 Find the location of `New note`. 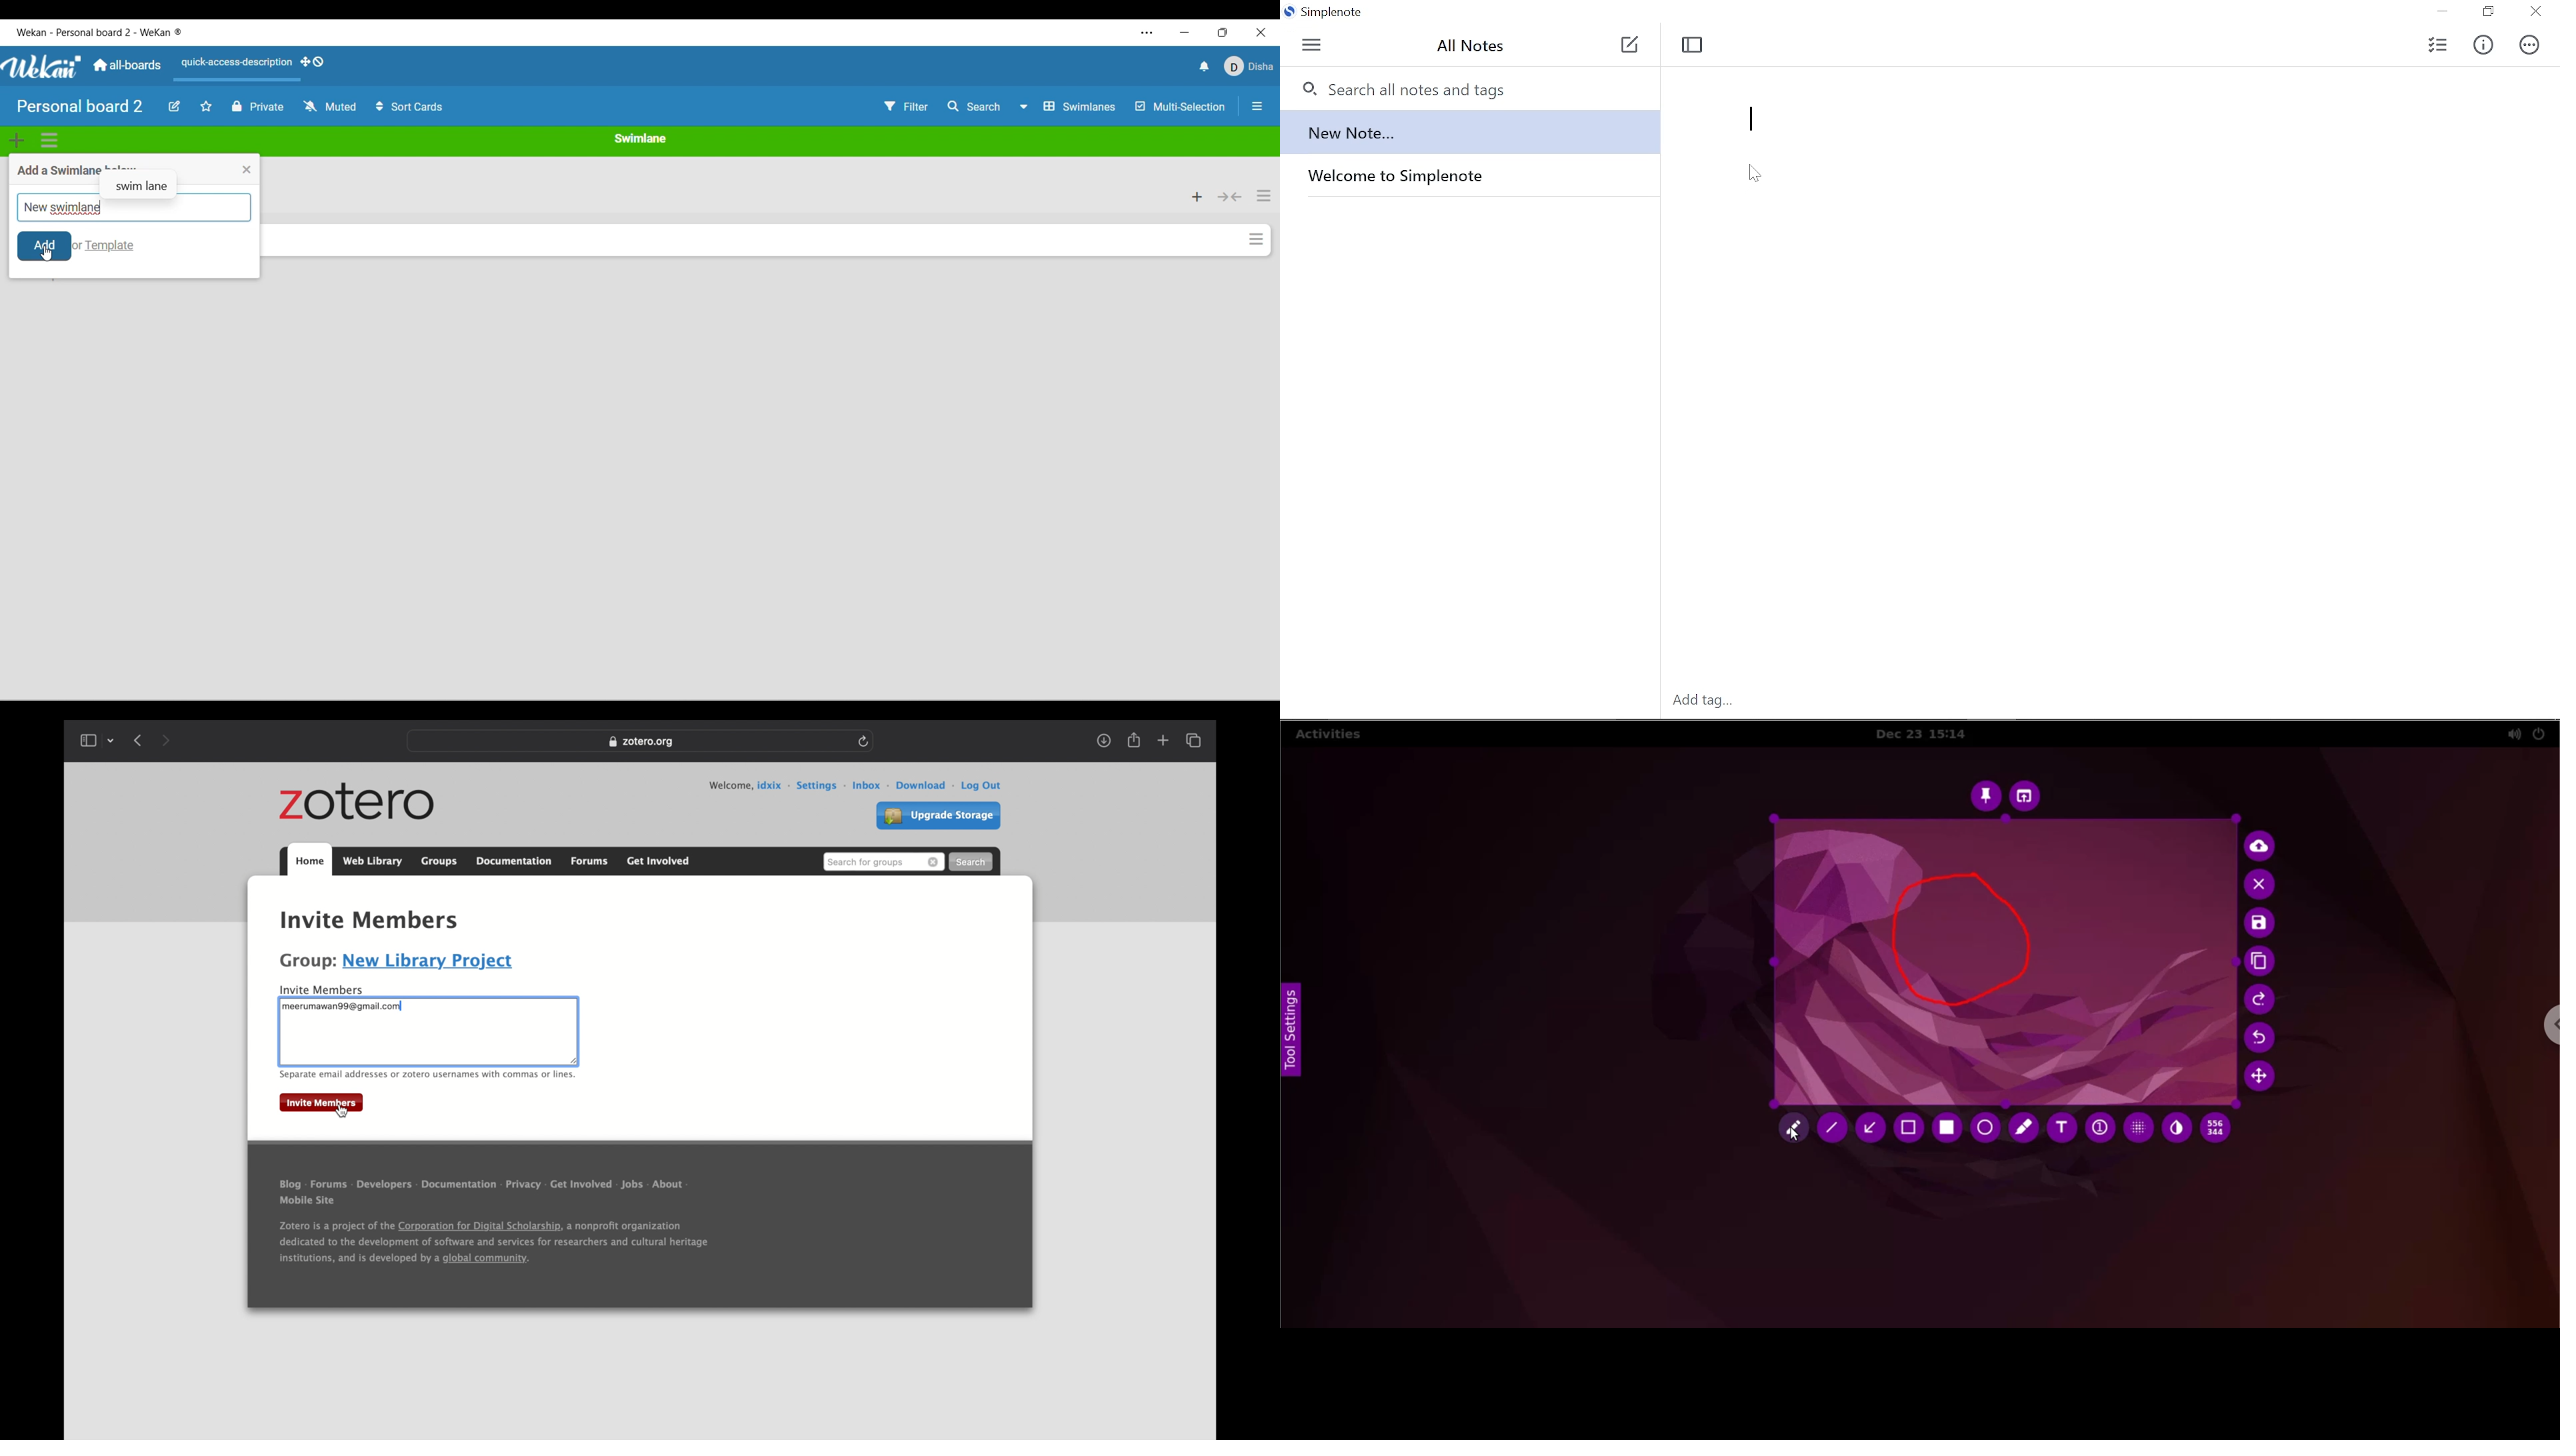

New note is located at coordinates (1626, 51).